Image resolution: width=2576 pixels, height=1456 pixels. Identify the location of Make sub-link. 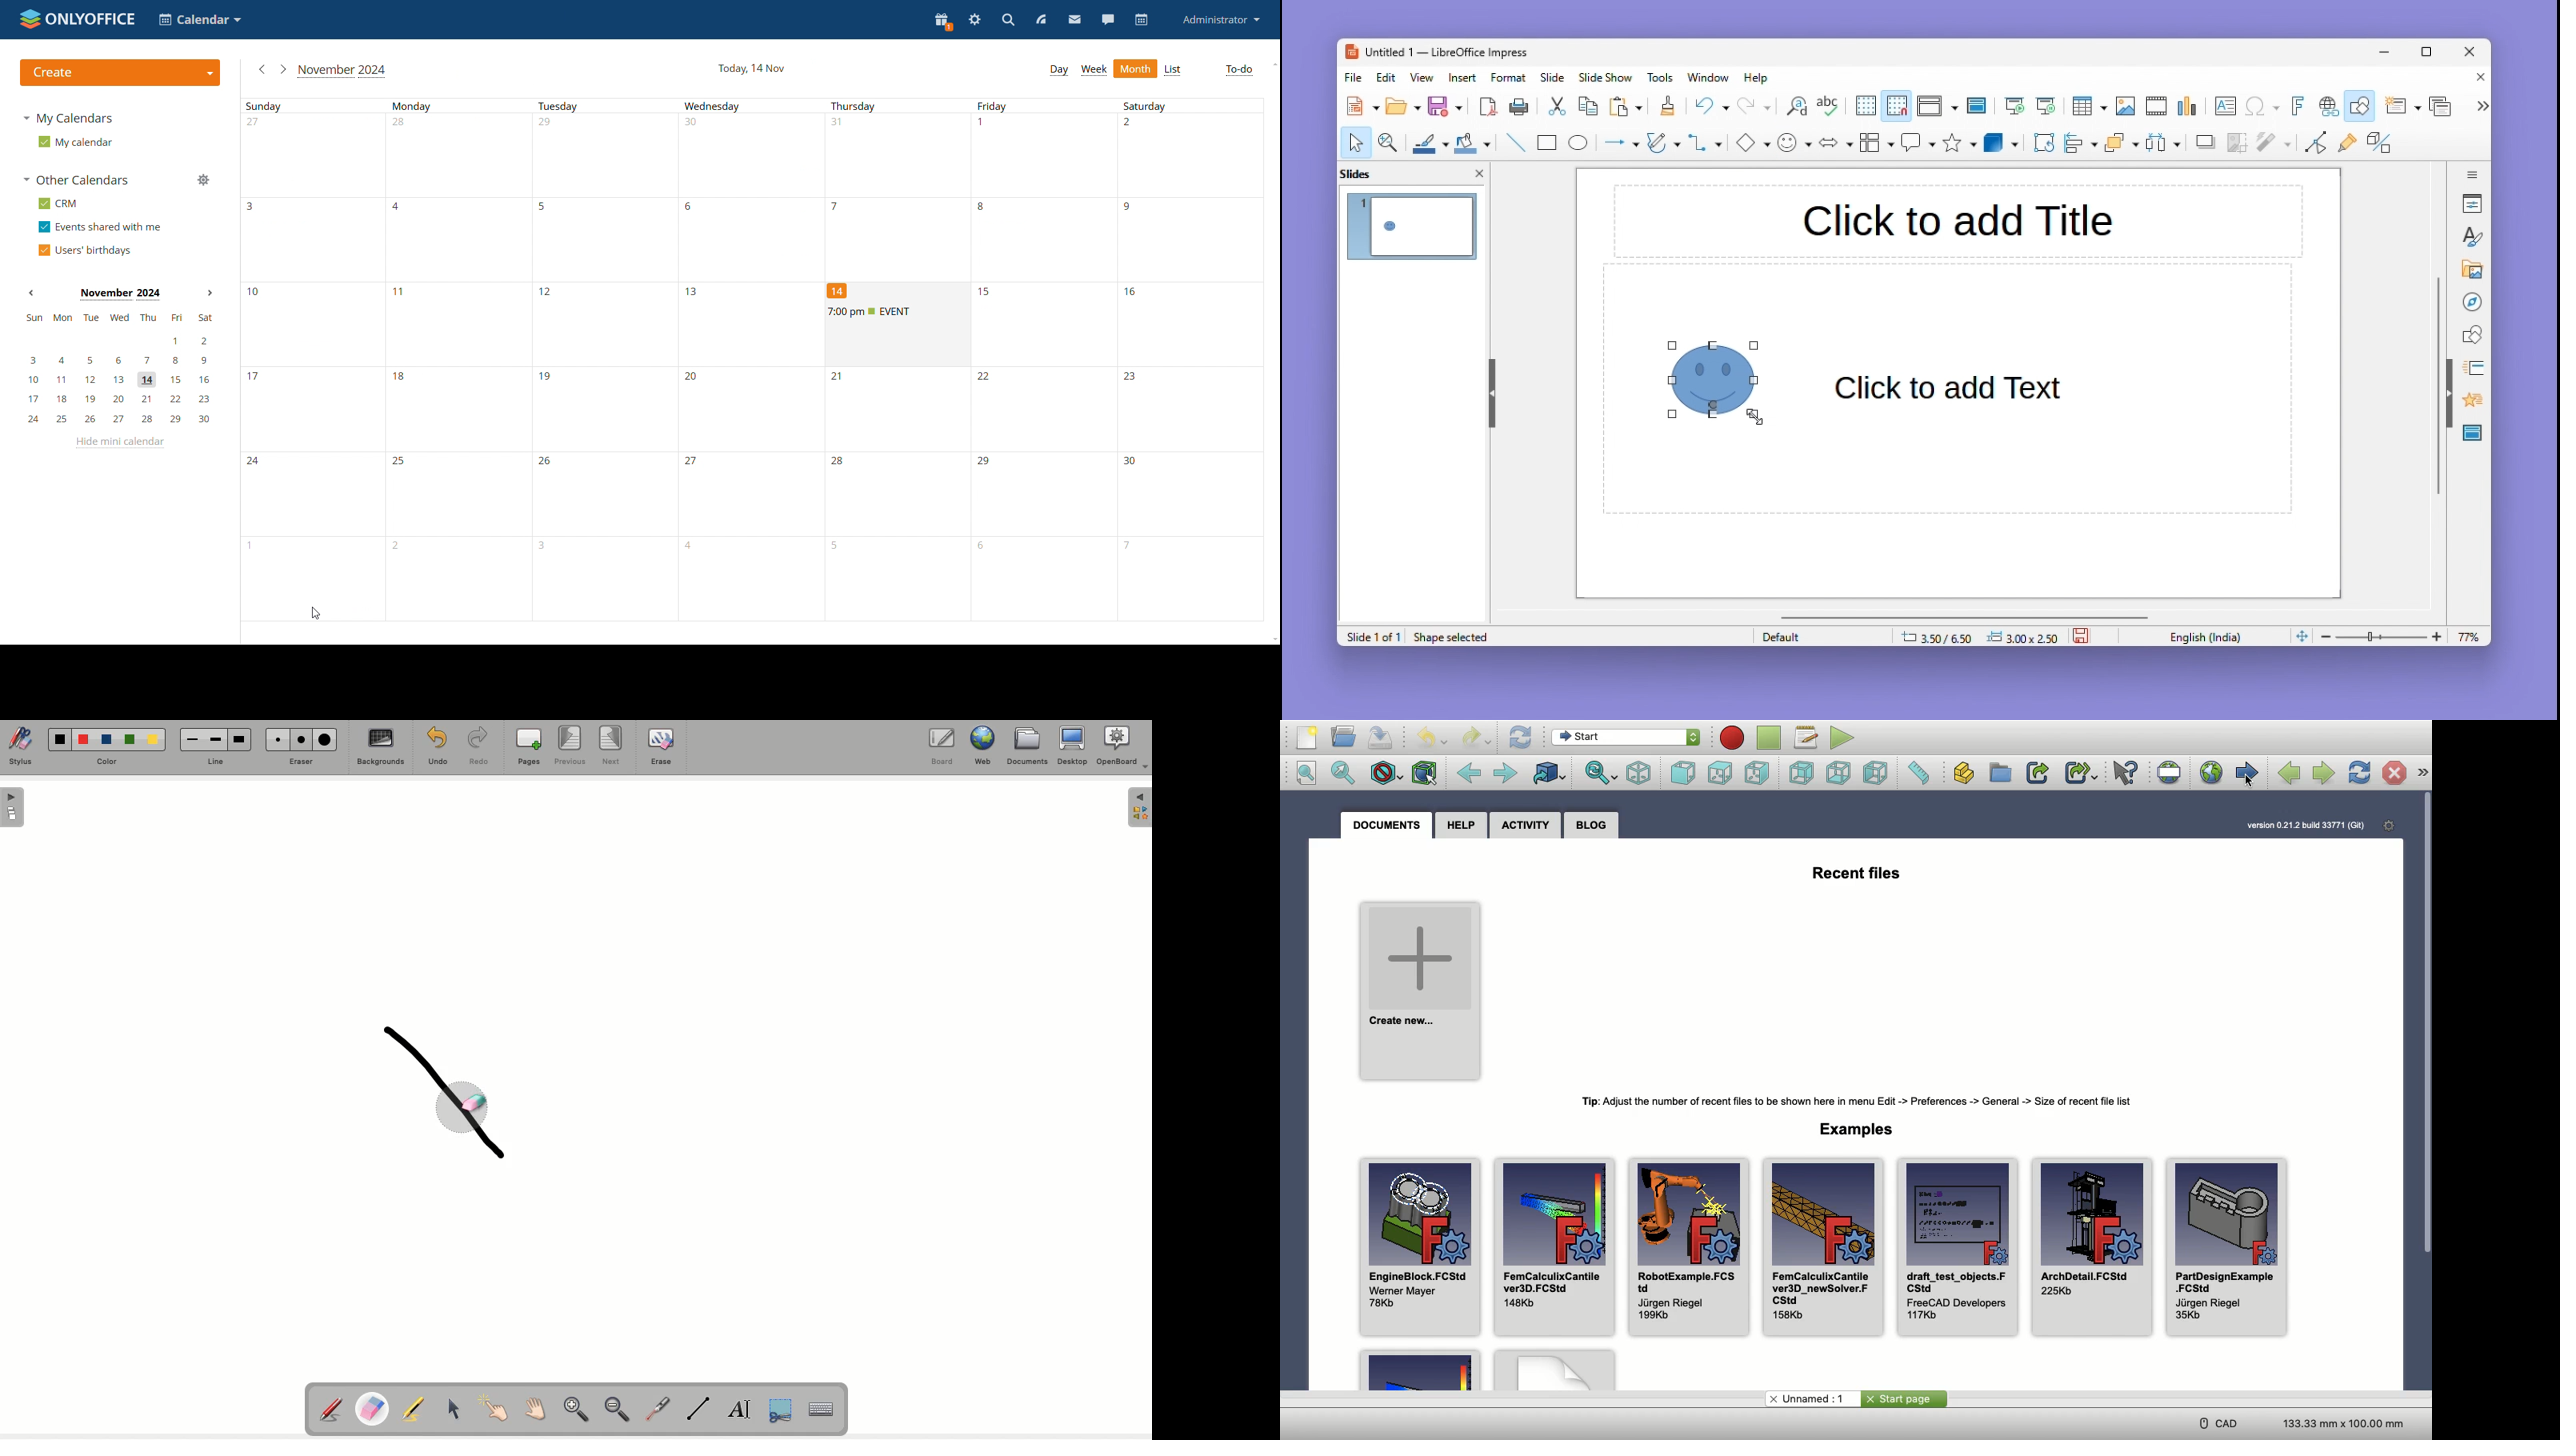
(2082, 773).